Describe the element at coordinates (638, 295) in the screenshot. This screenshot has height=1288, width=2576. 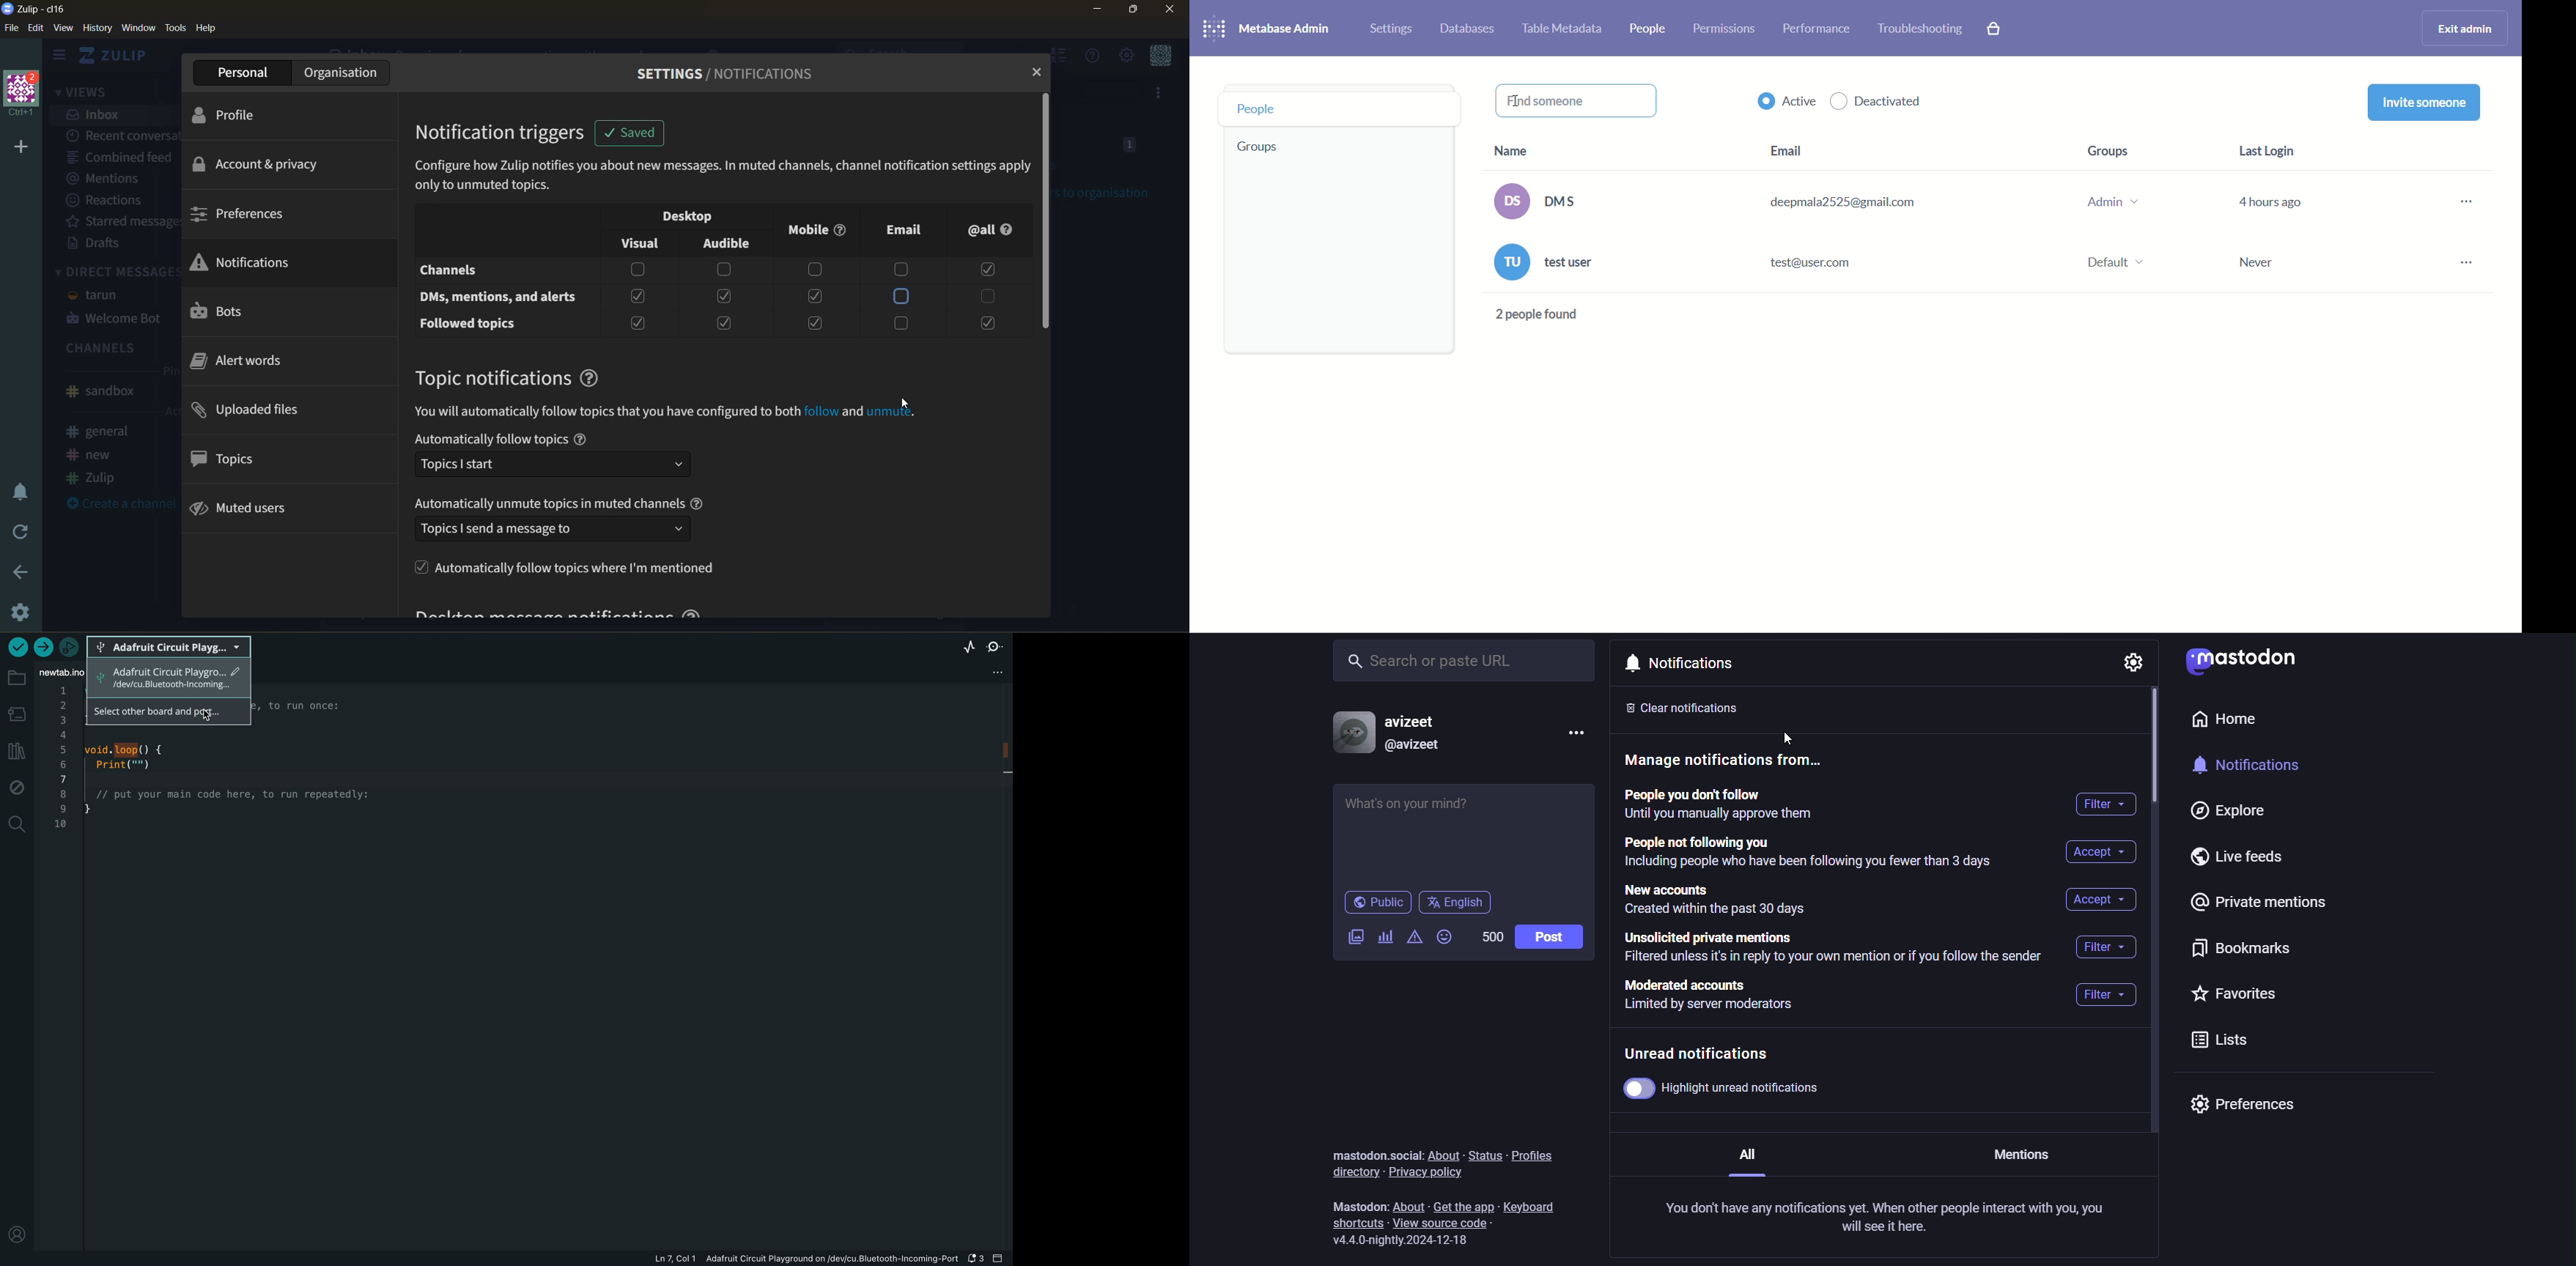
I see `checkbox` at that location.